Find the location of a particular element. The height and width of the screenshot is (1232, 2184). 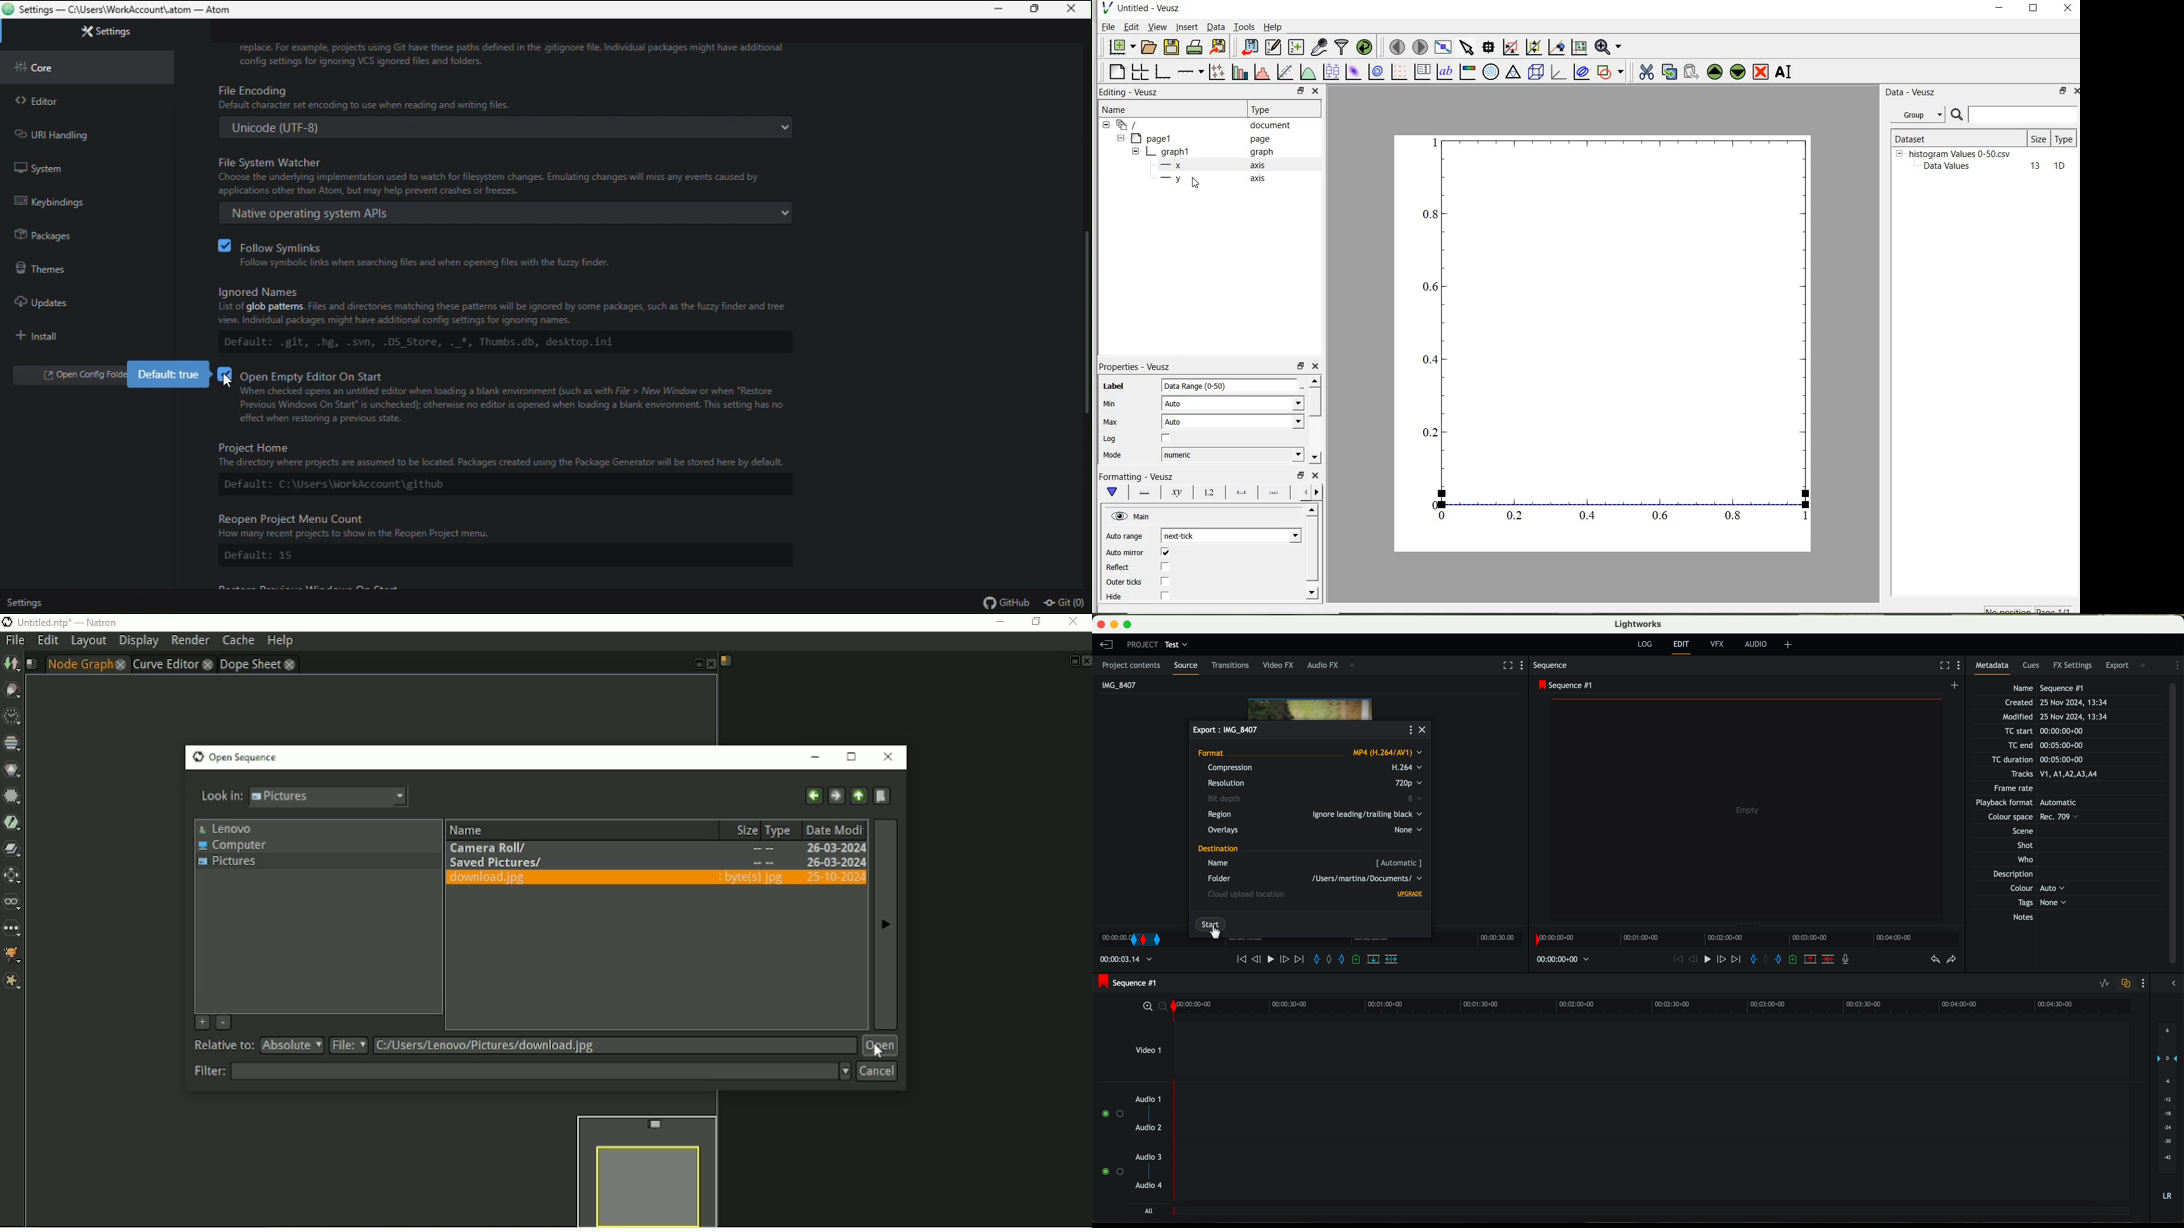

video 1 is located at coordinates (1617, 1050).